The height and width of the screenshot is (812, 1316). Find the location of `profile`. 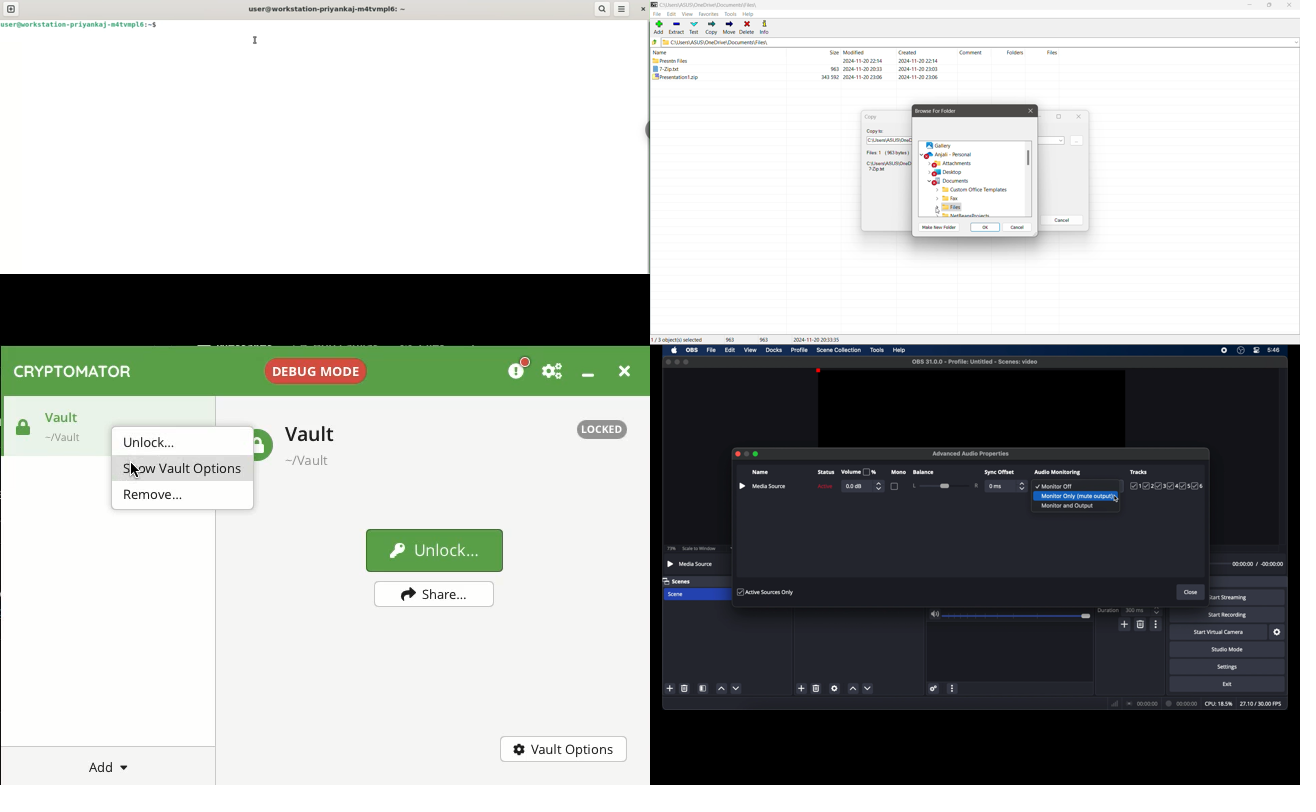

profile is located at coordinates (800, 349).